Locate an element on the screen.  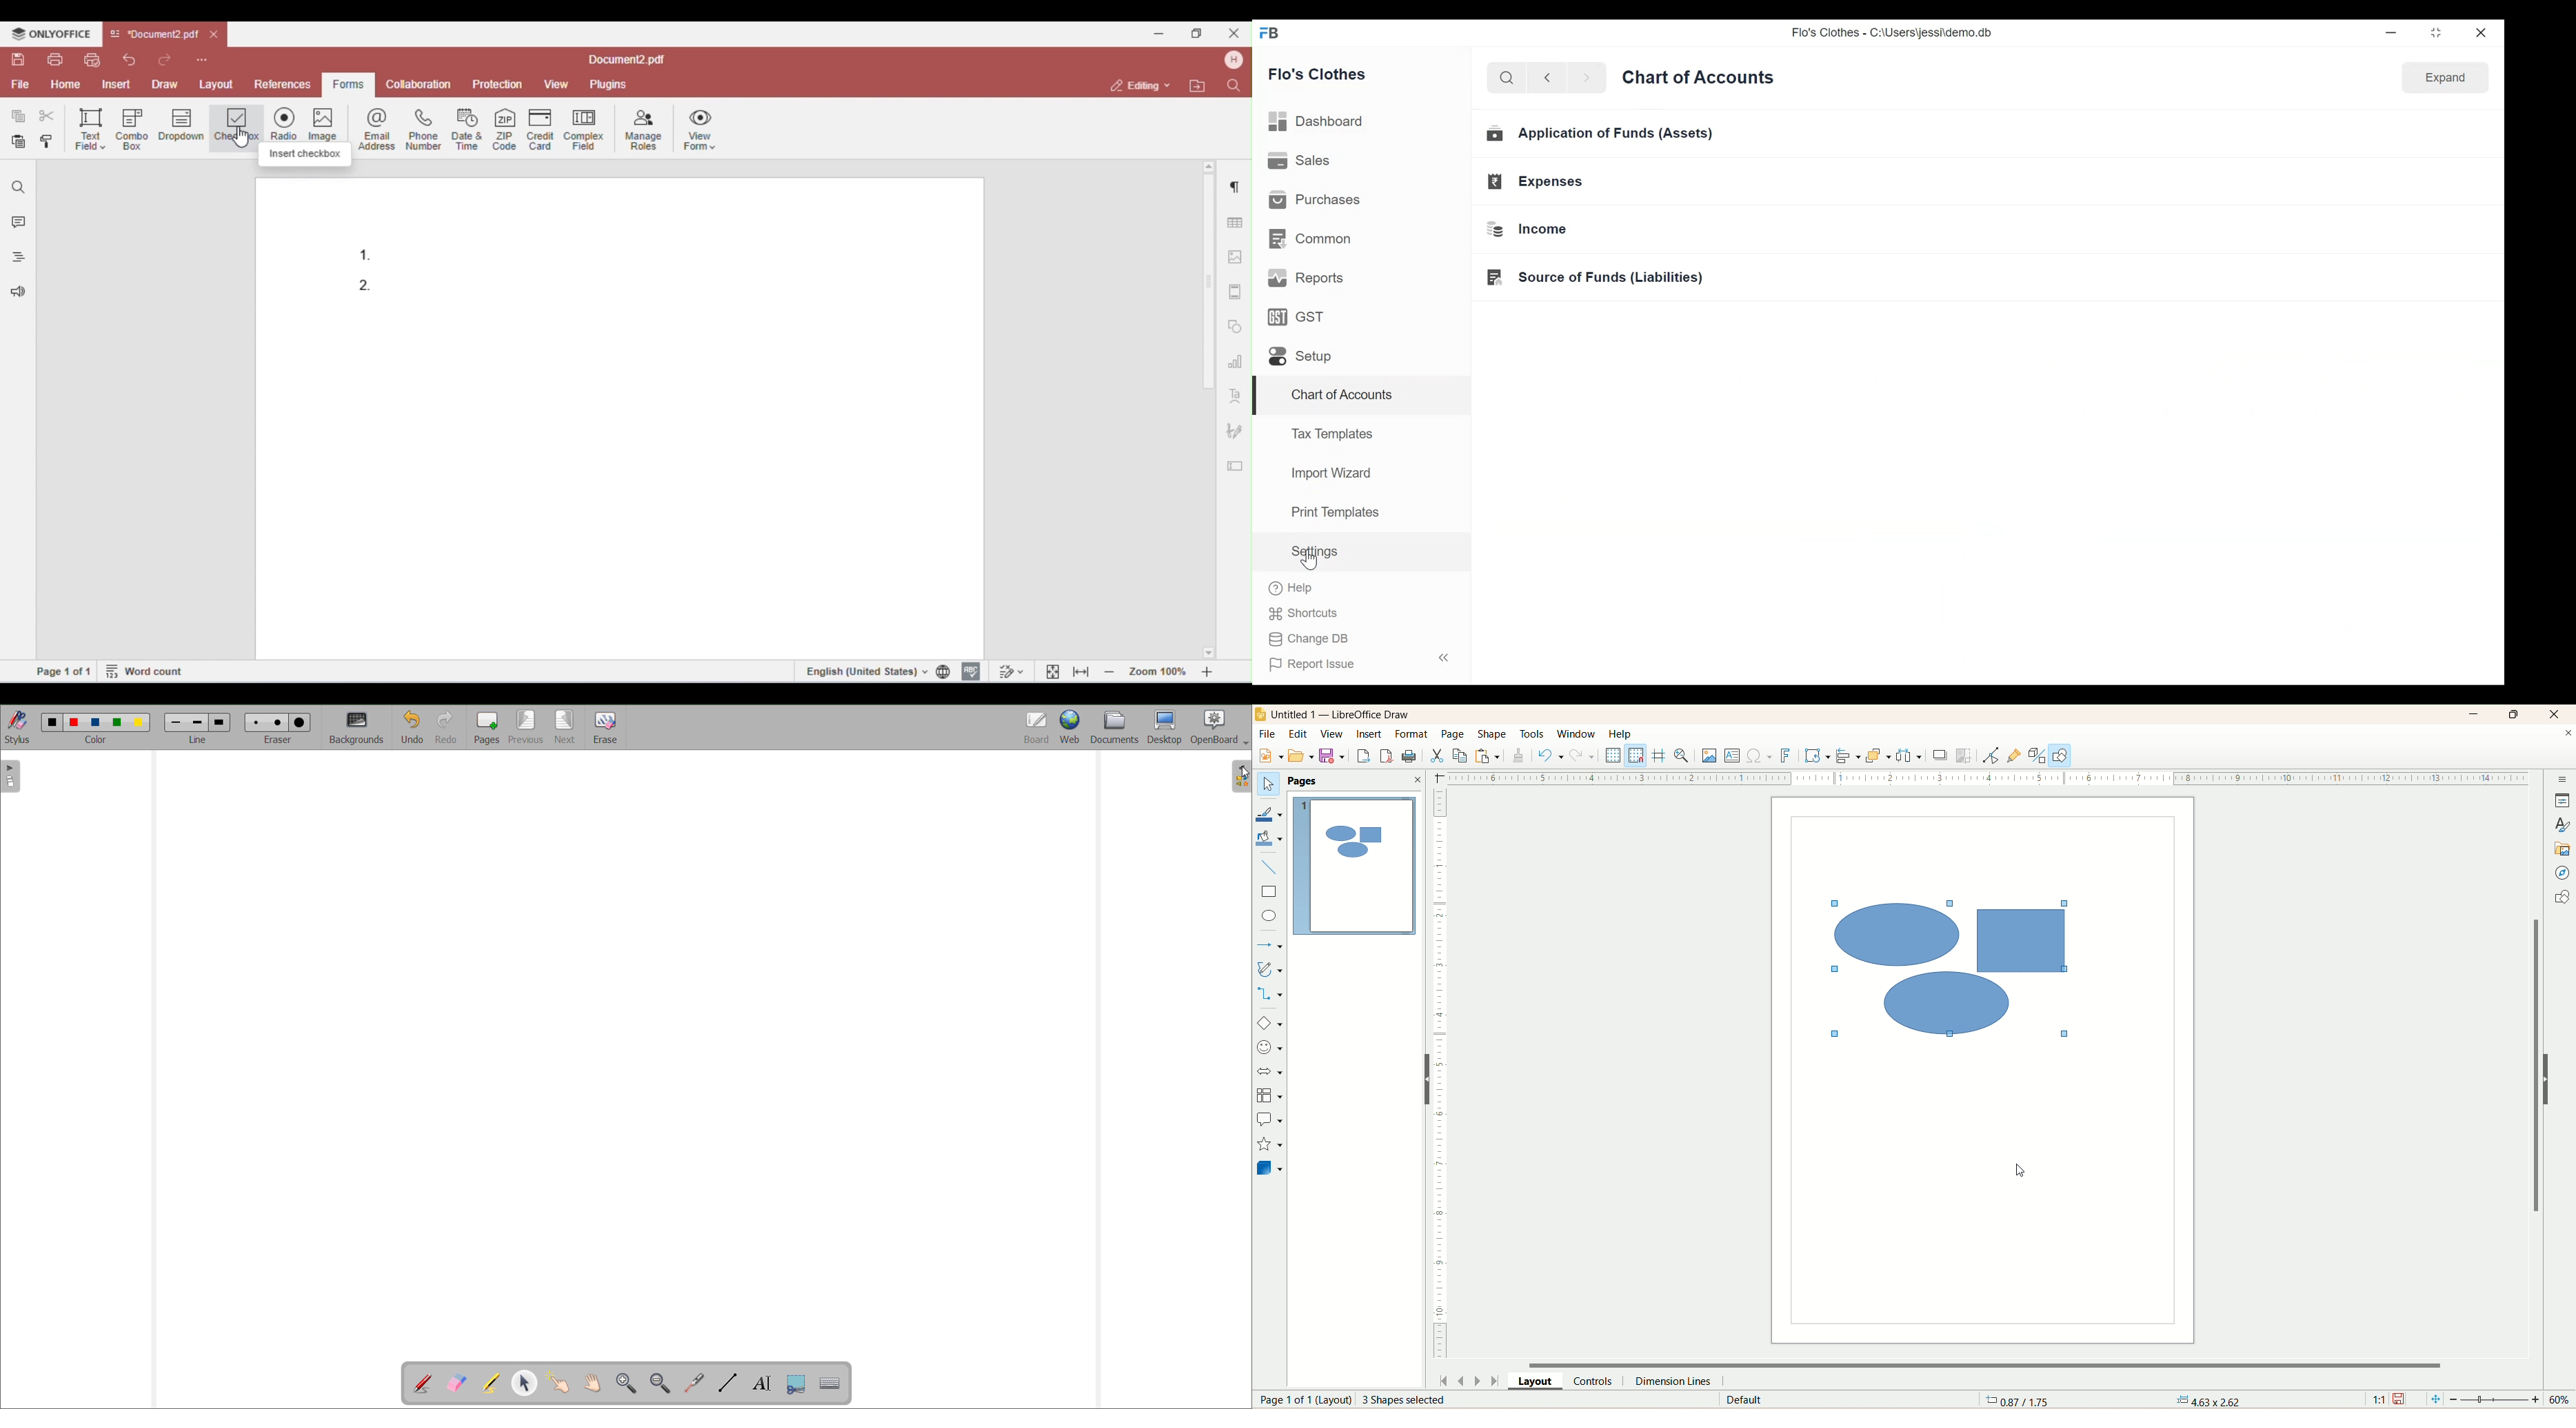
display grid is located at coordinates (1613, 756).